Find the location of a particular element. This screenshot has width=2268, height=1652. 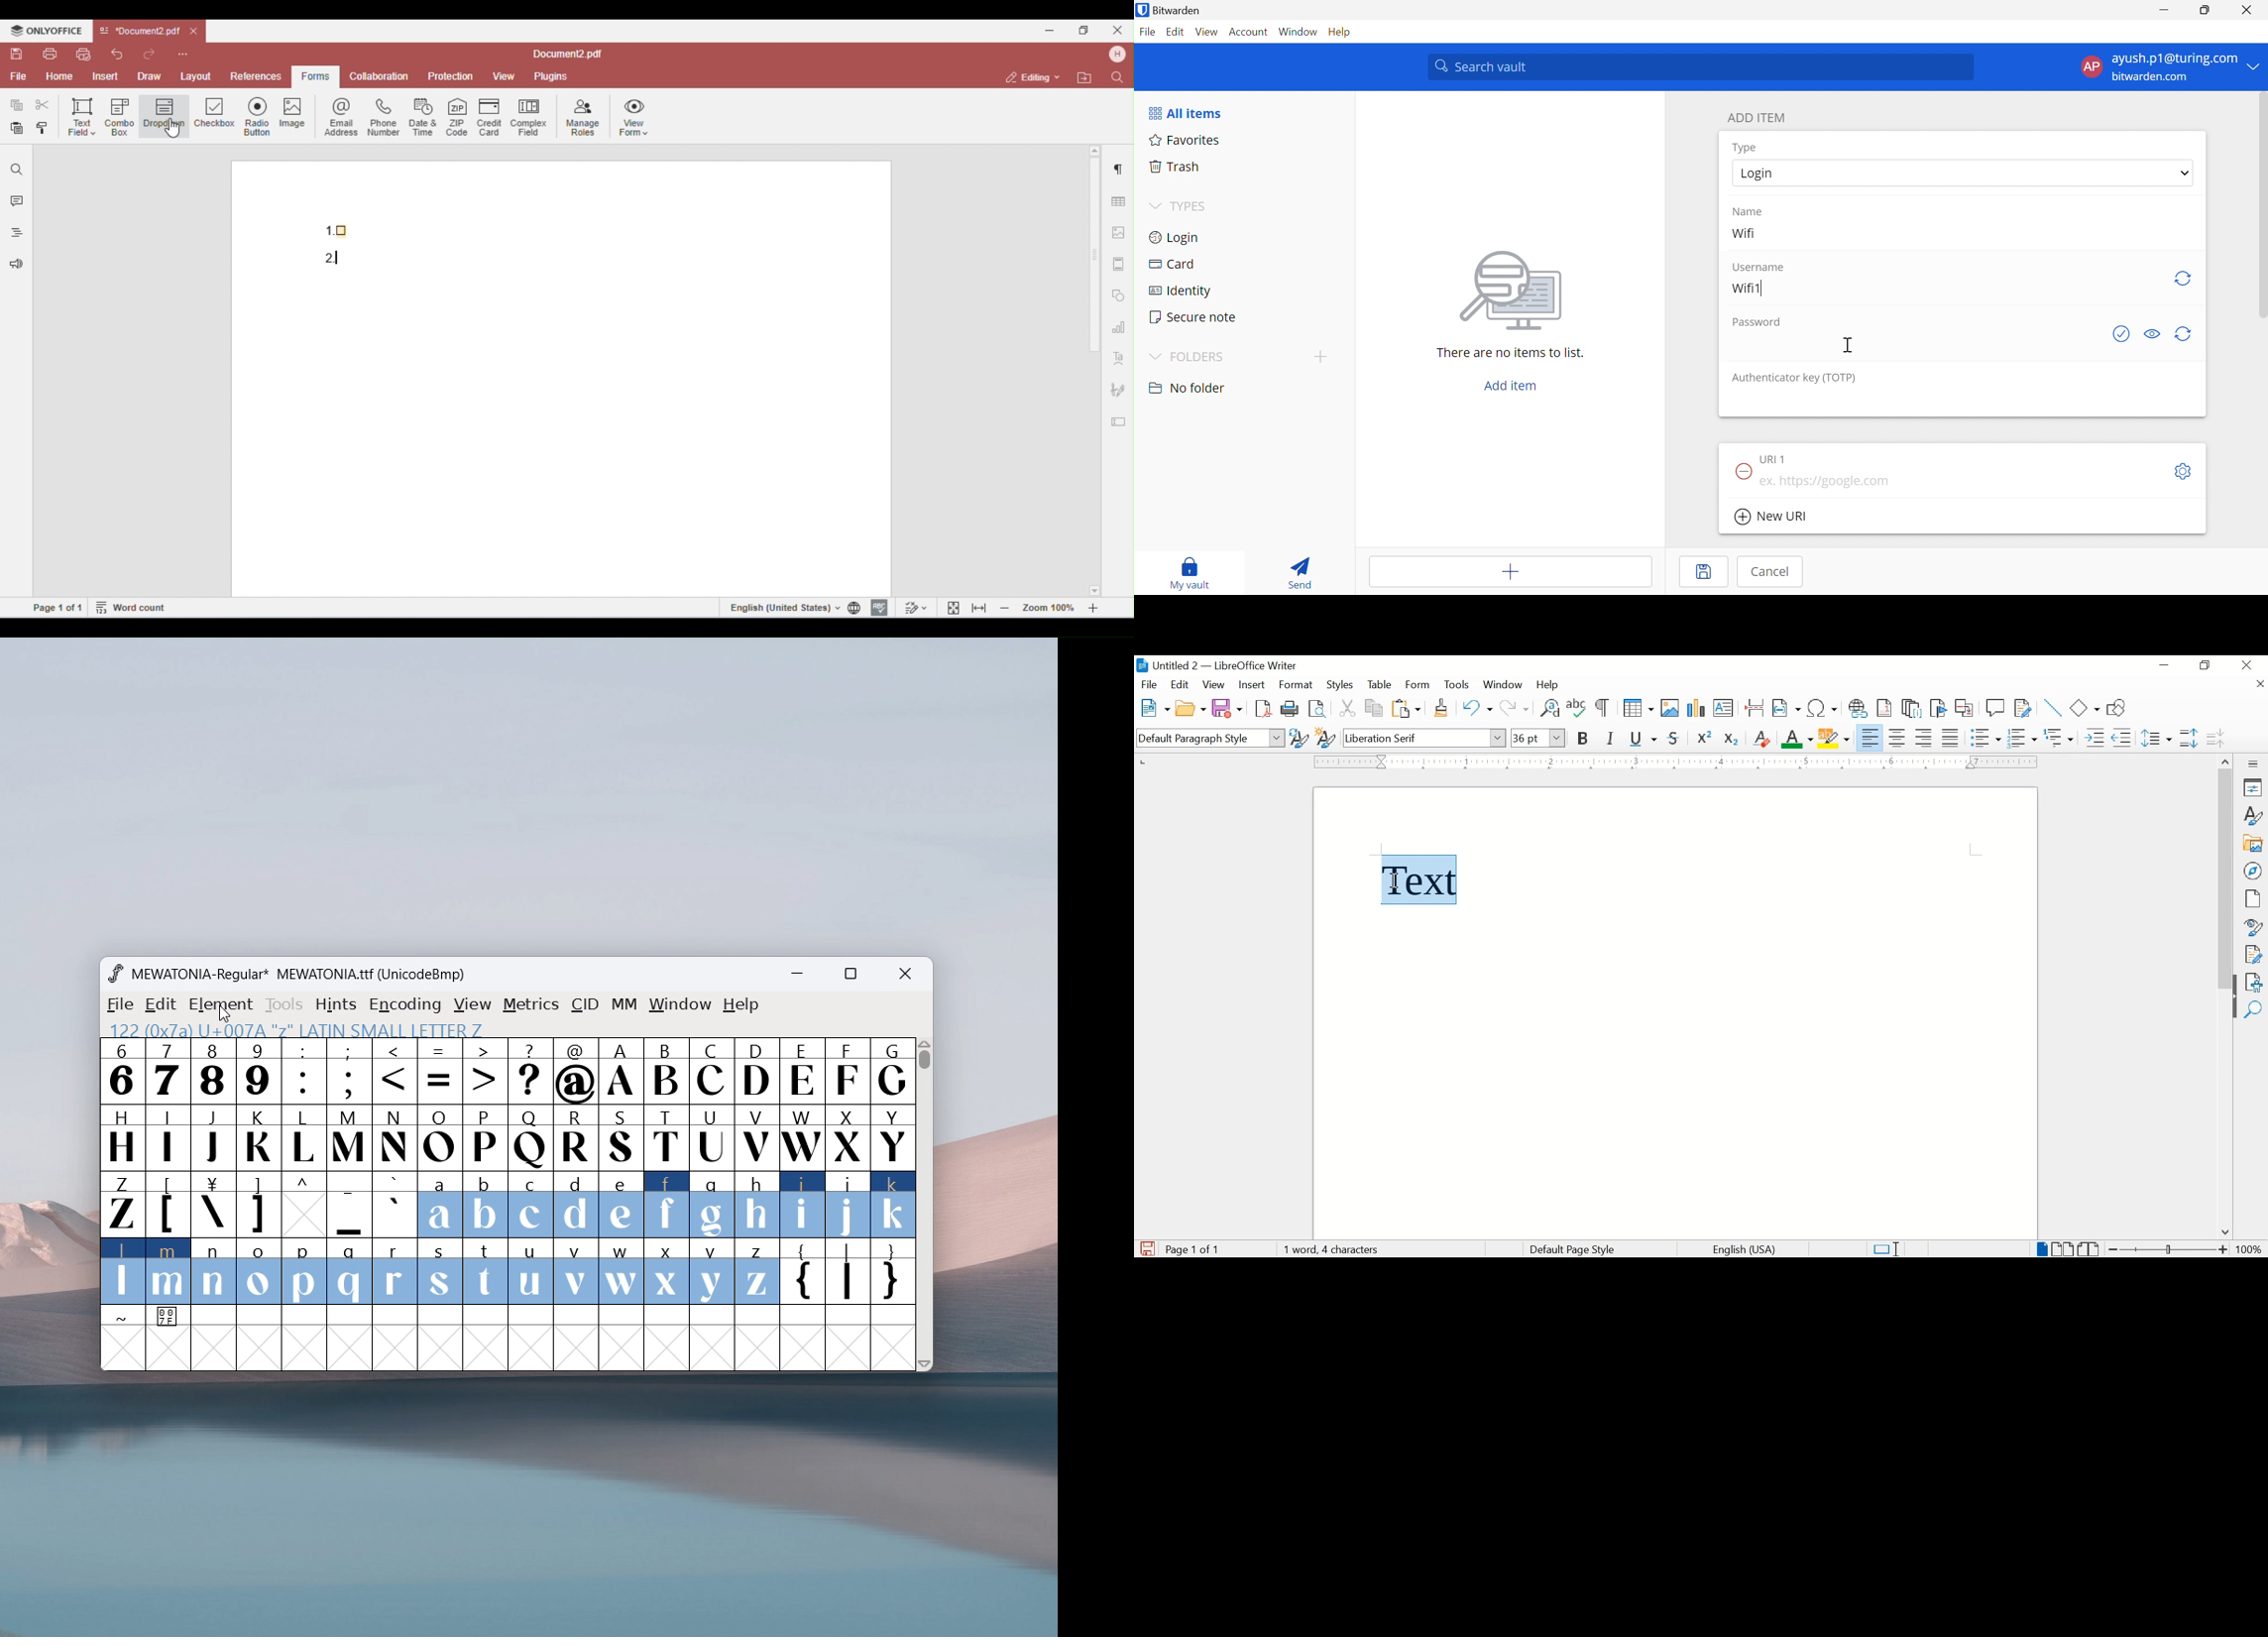

styles is located at coordinates (2254, 816).